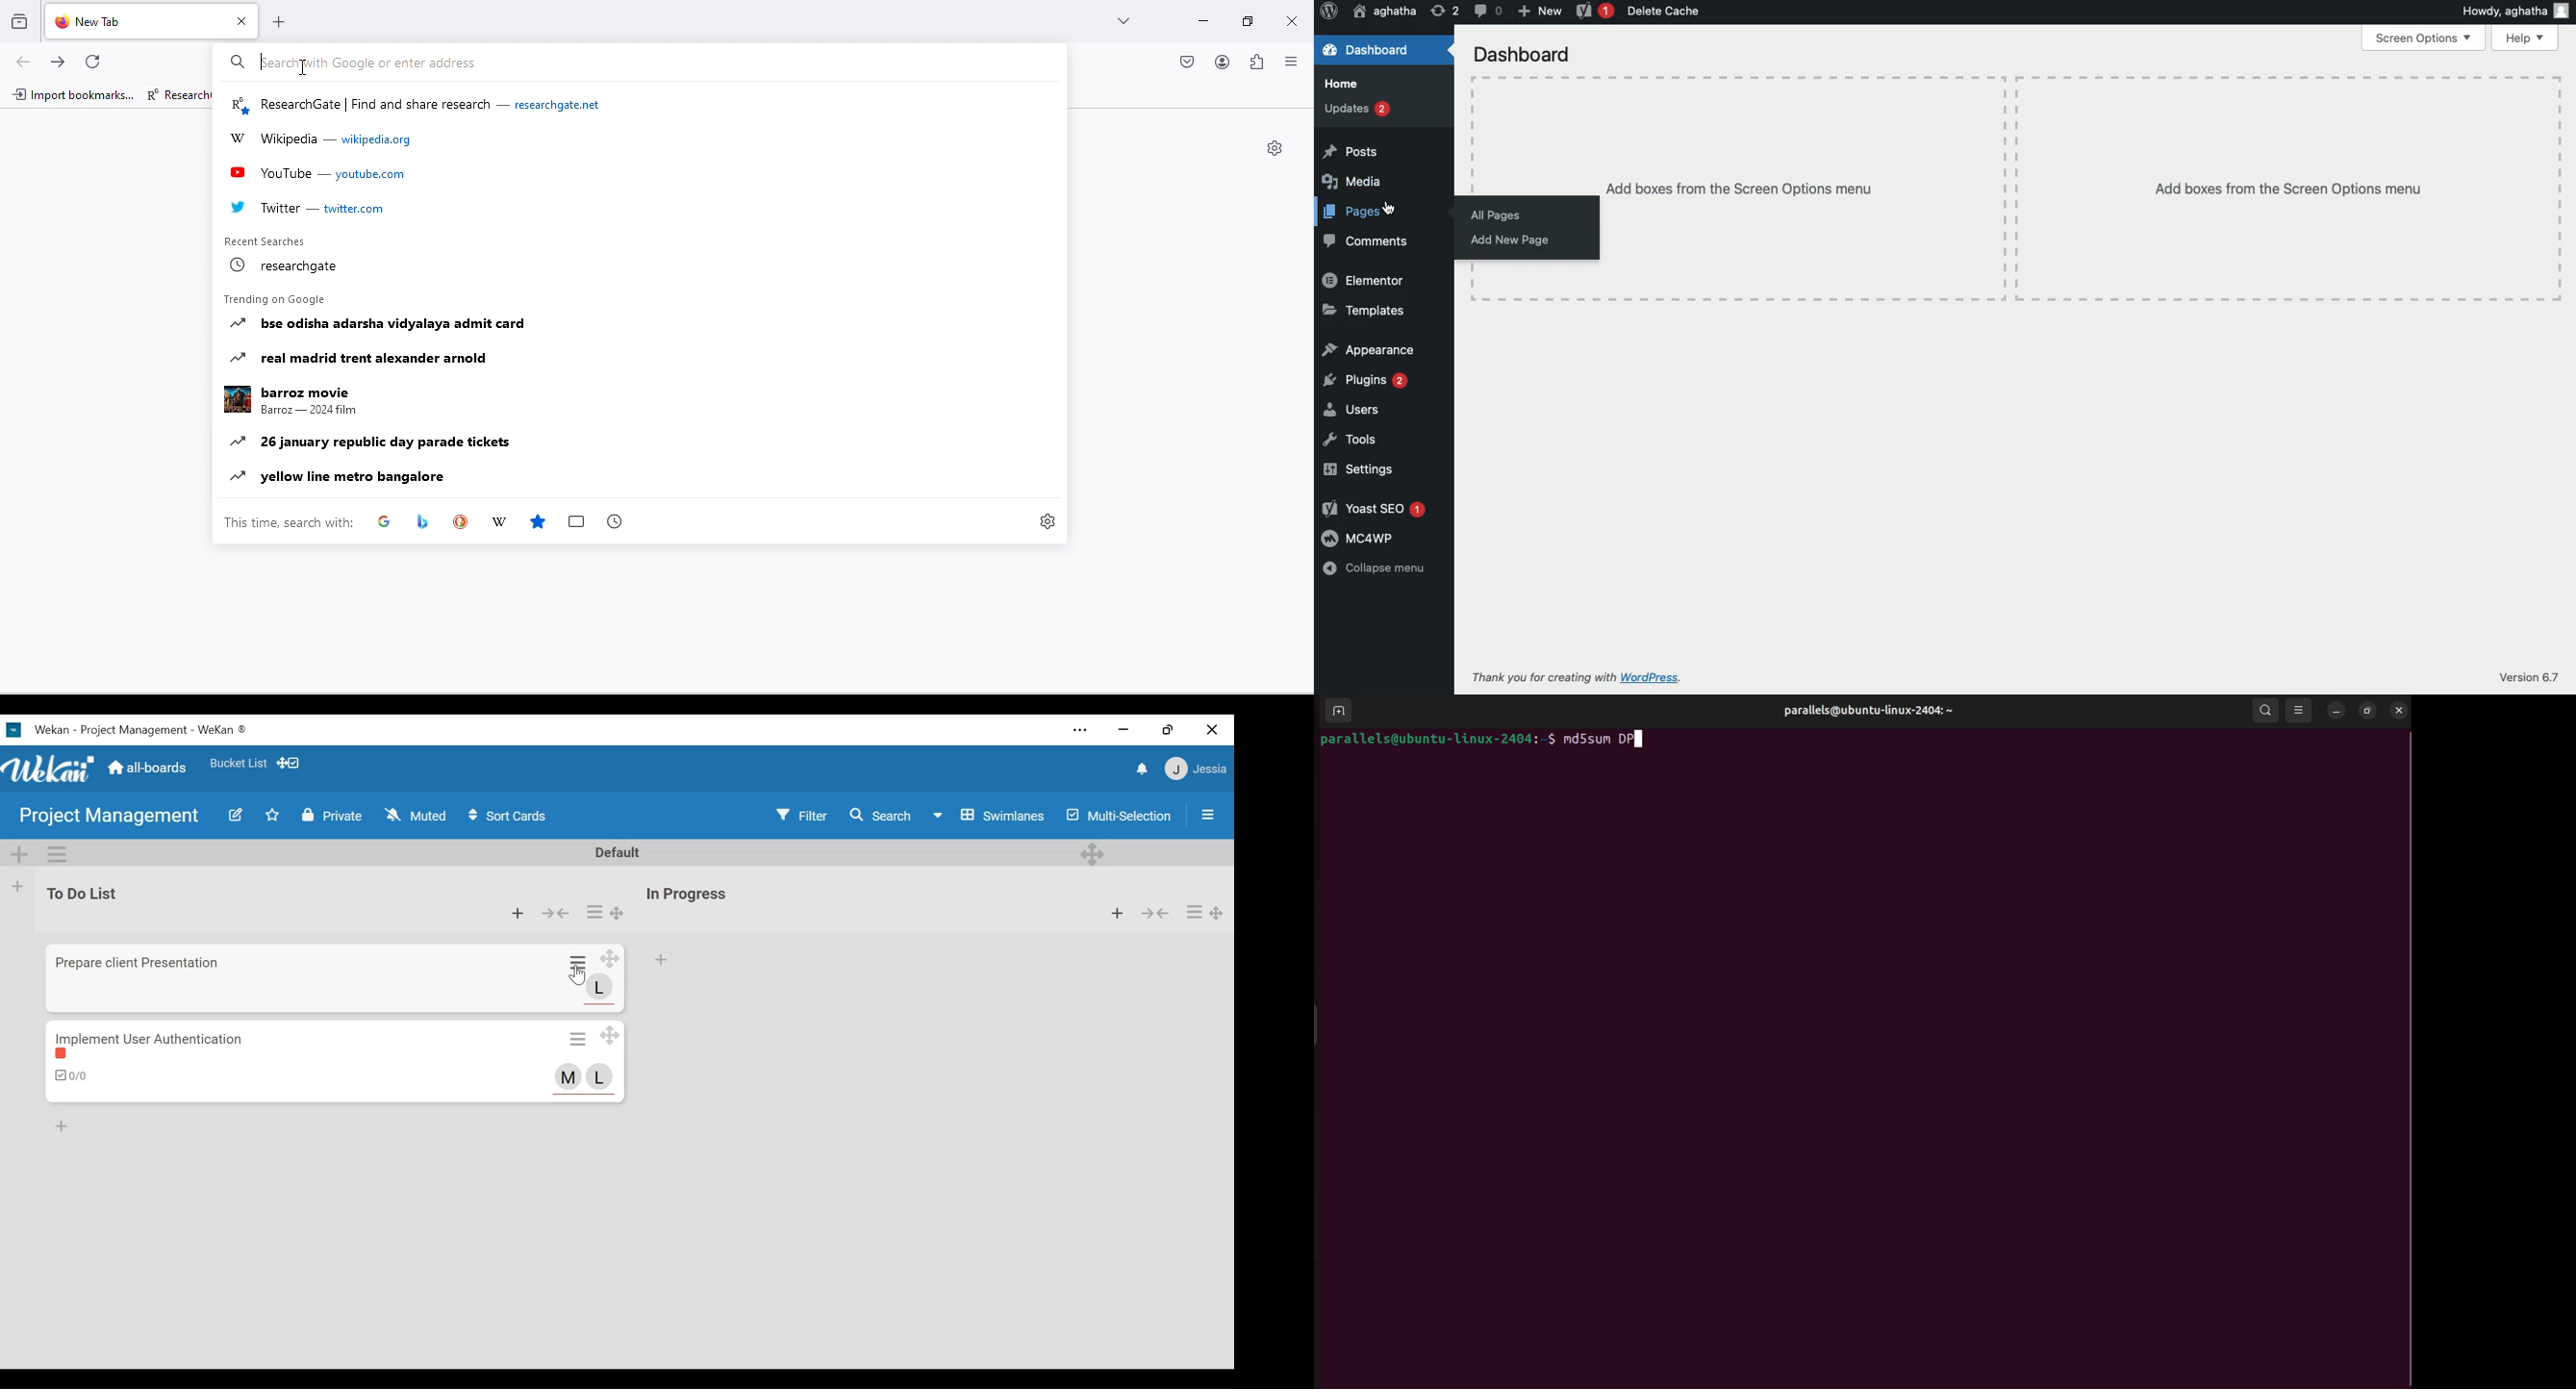  I want to click on wikipedia, so click(501, 522).